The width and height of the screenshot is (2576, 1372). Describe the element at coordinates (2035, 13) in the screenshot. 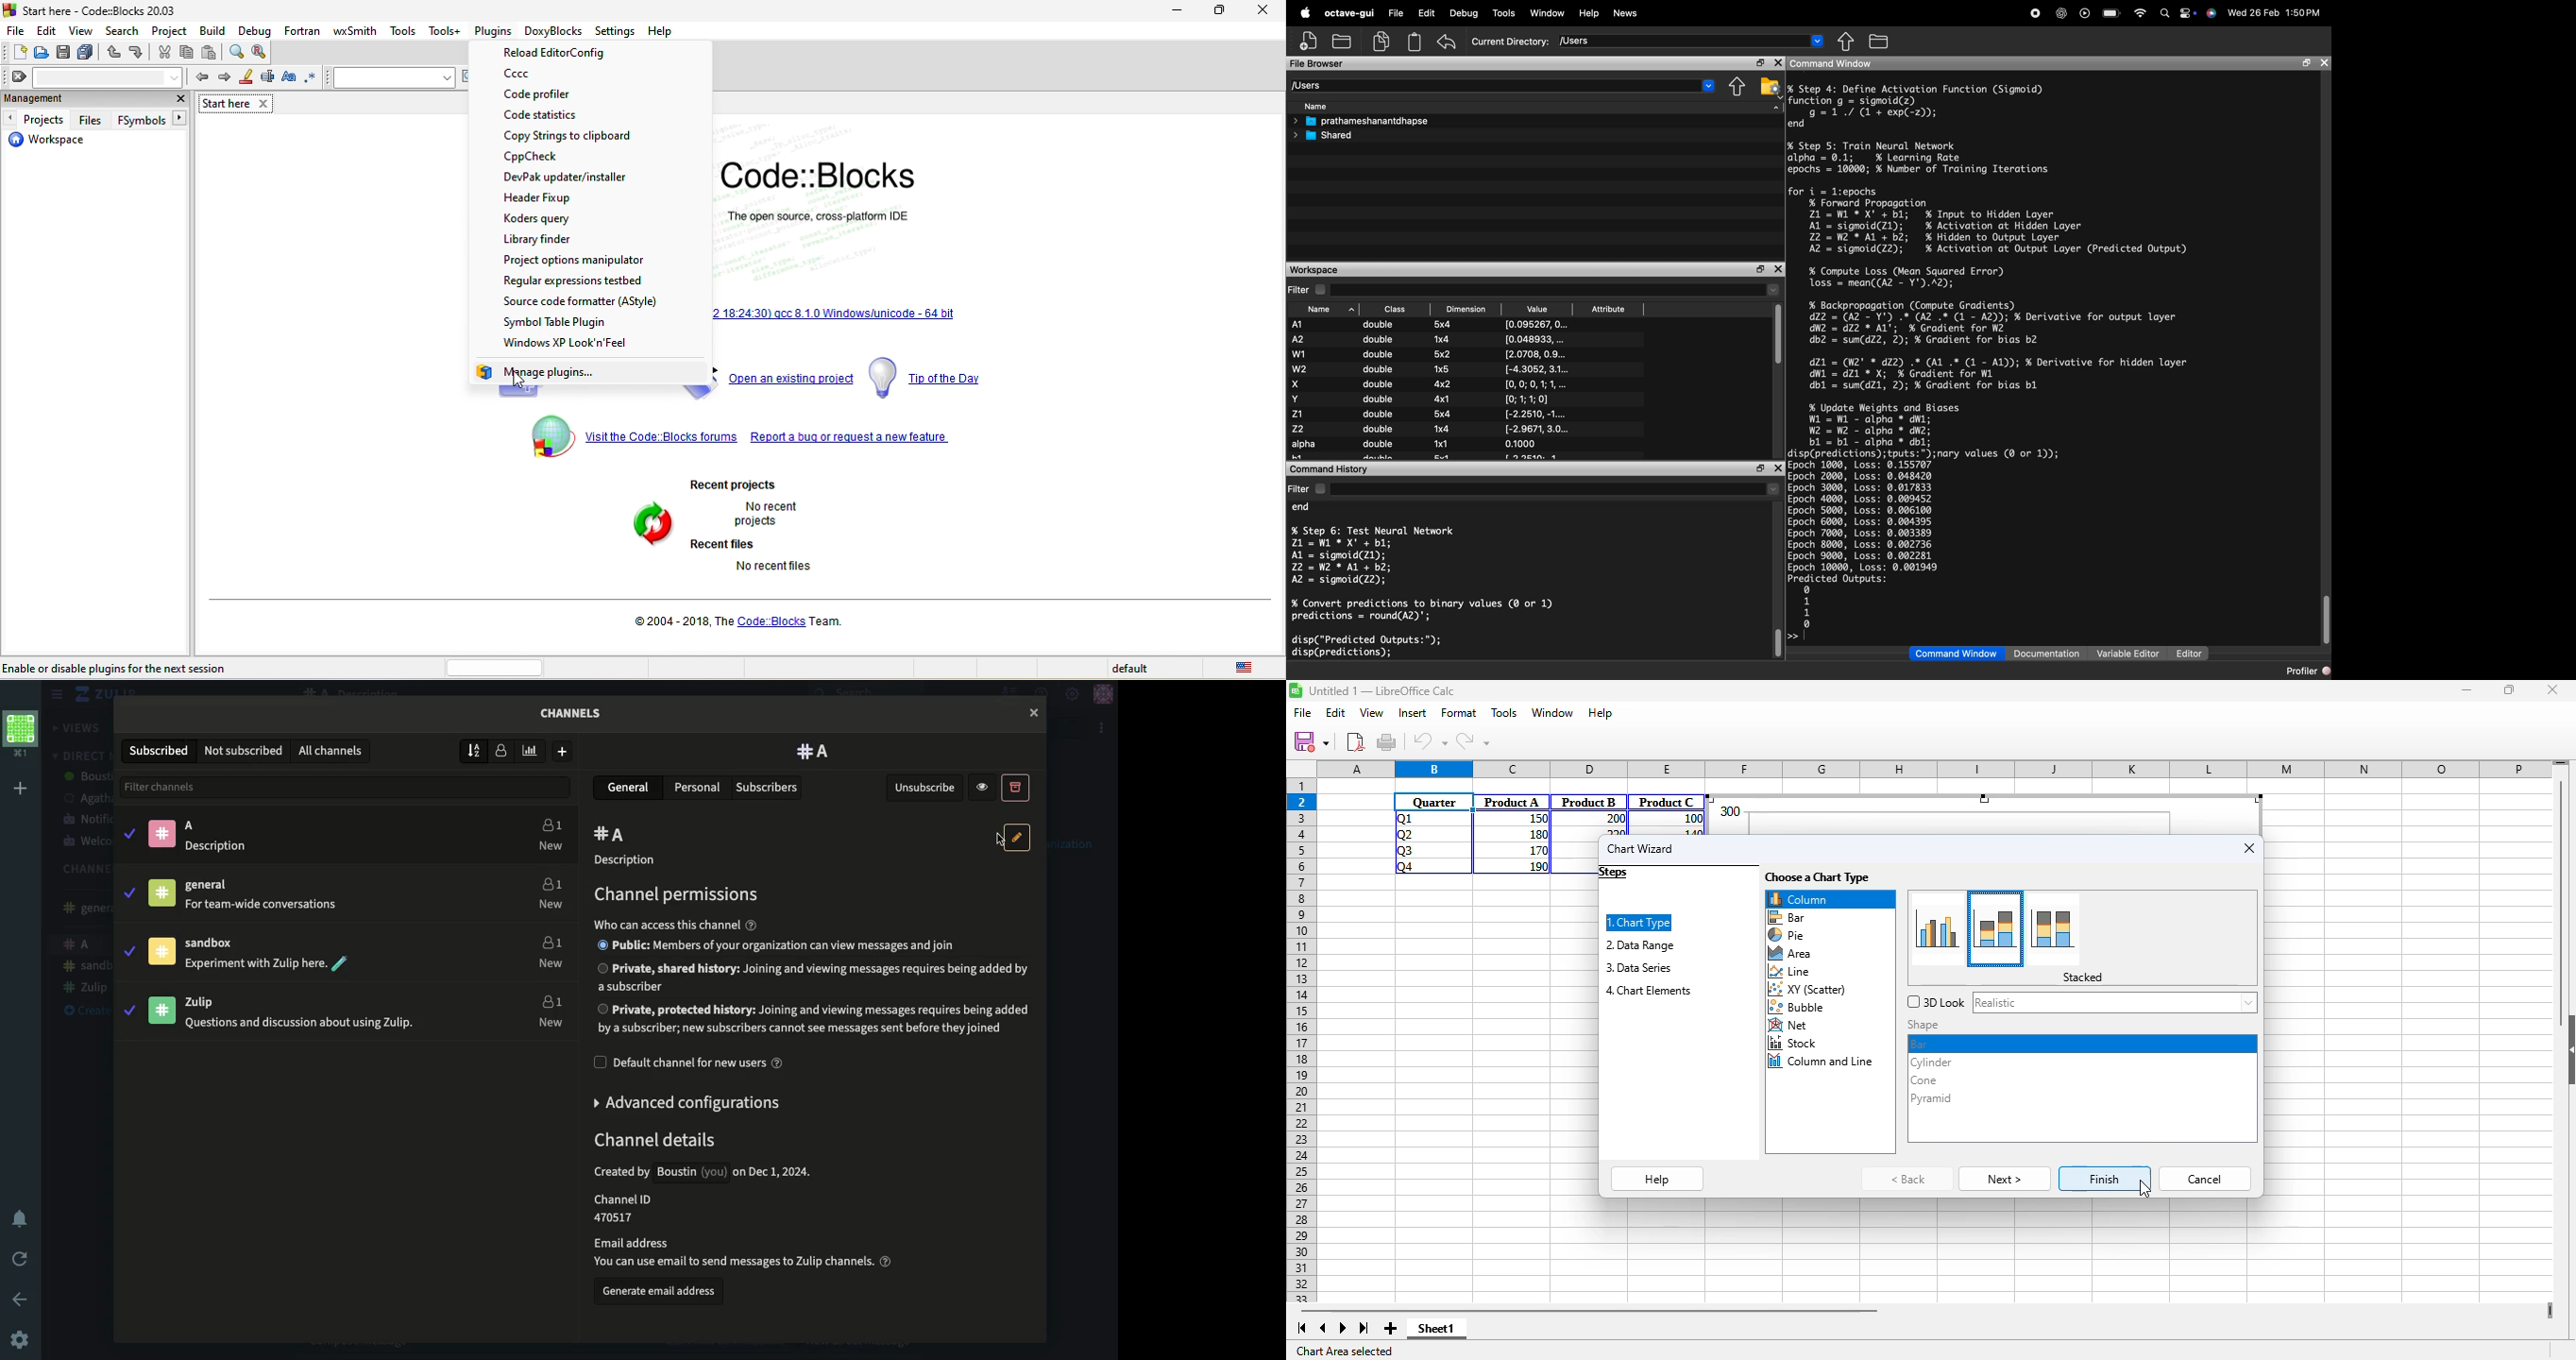

I see `Recorder` at that location.